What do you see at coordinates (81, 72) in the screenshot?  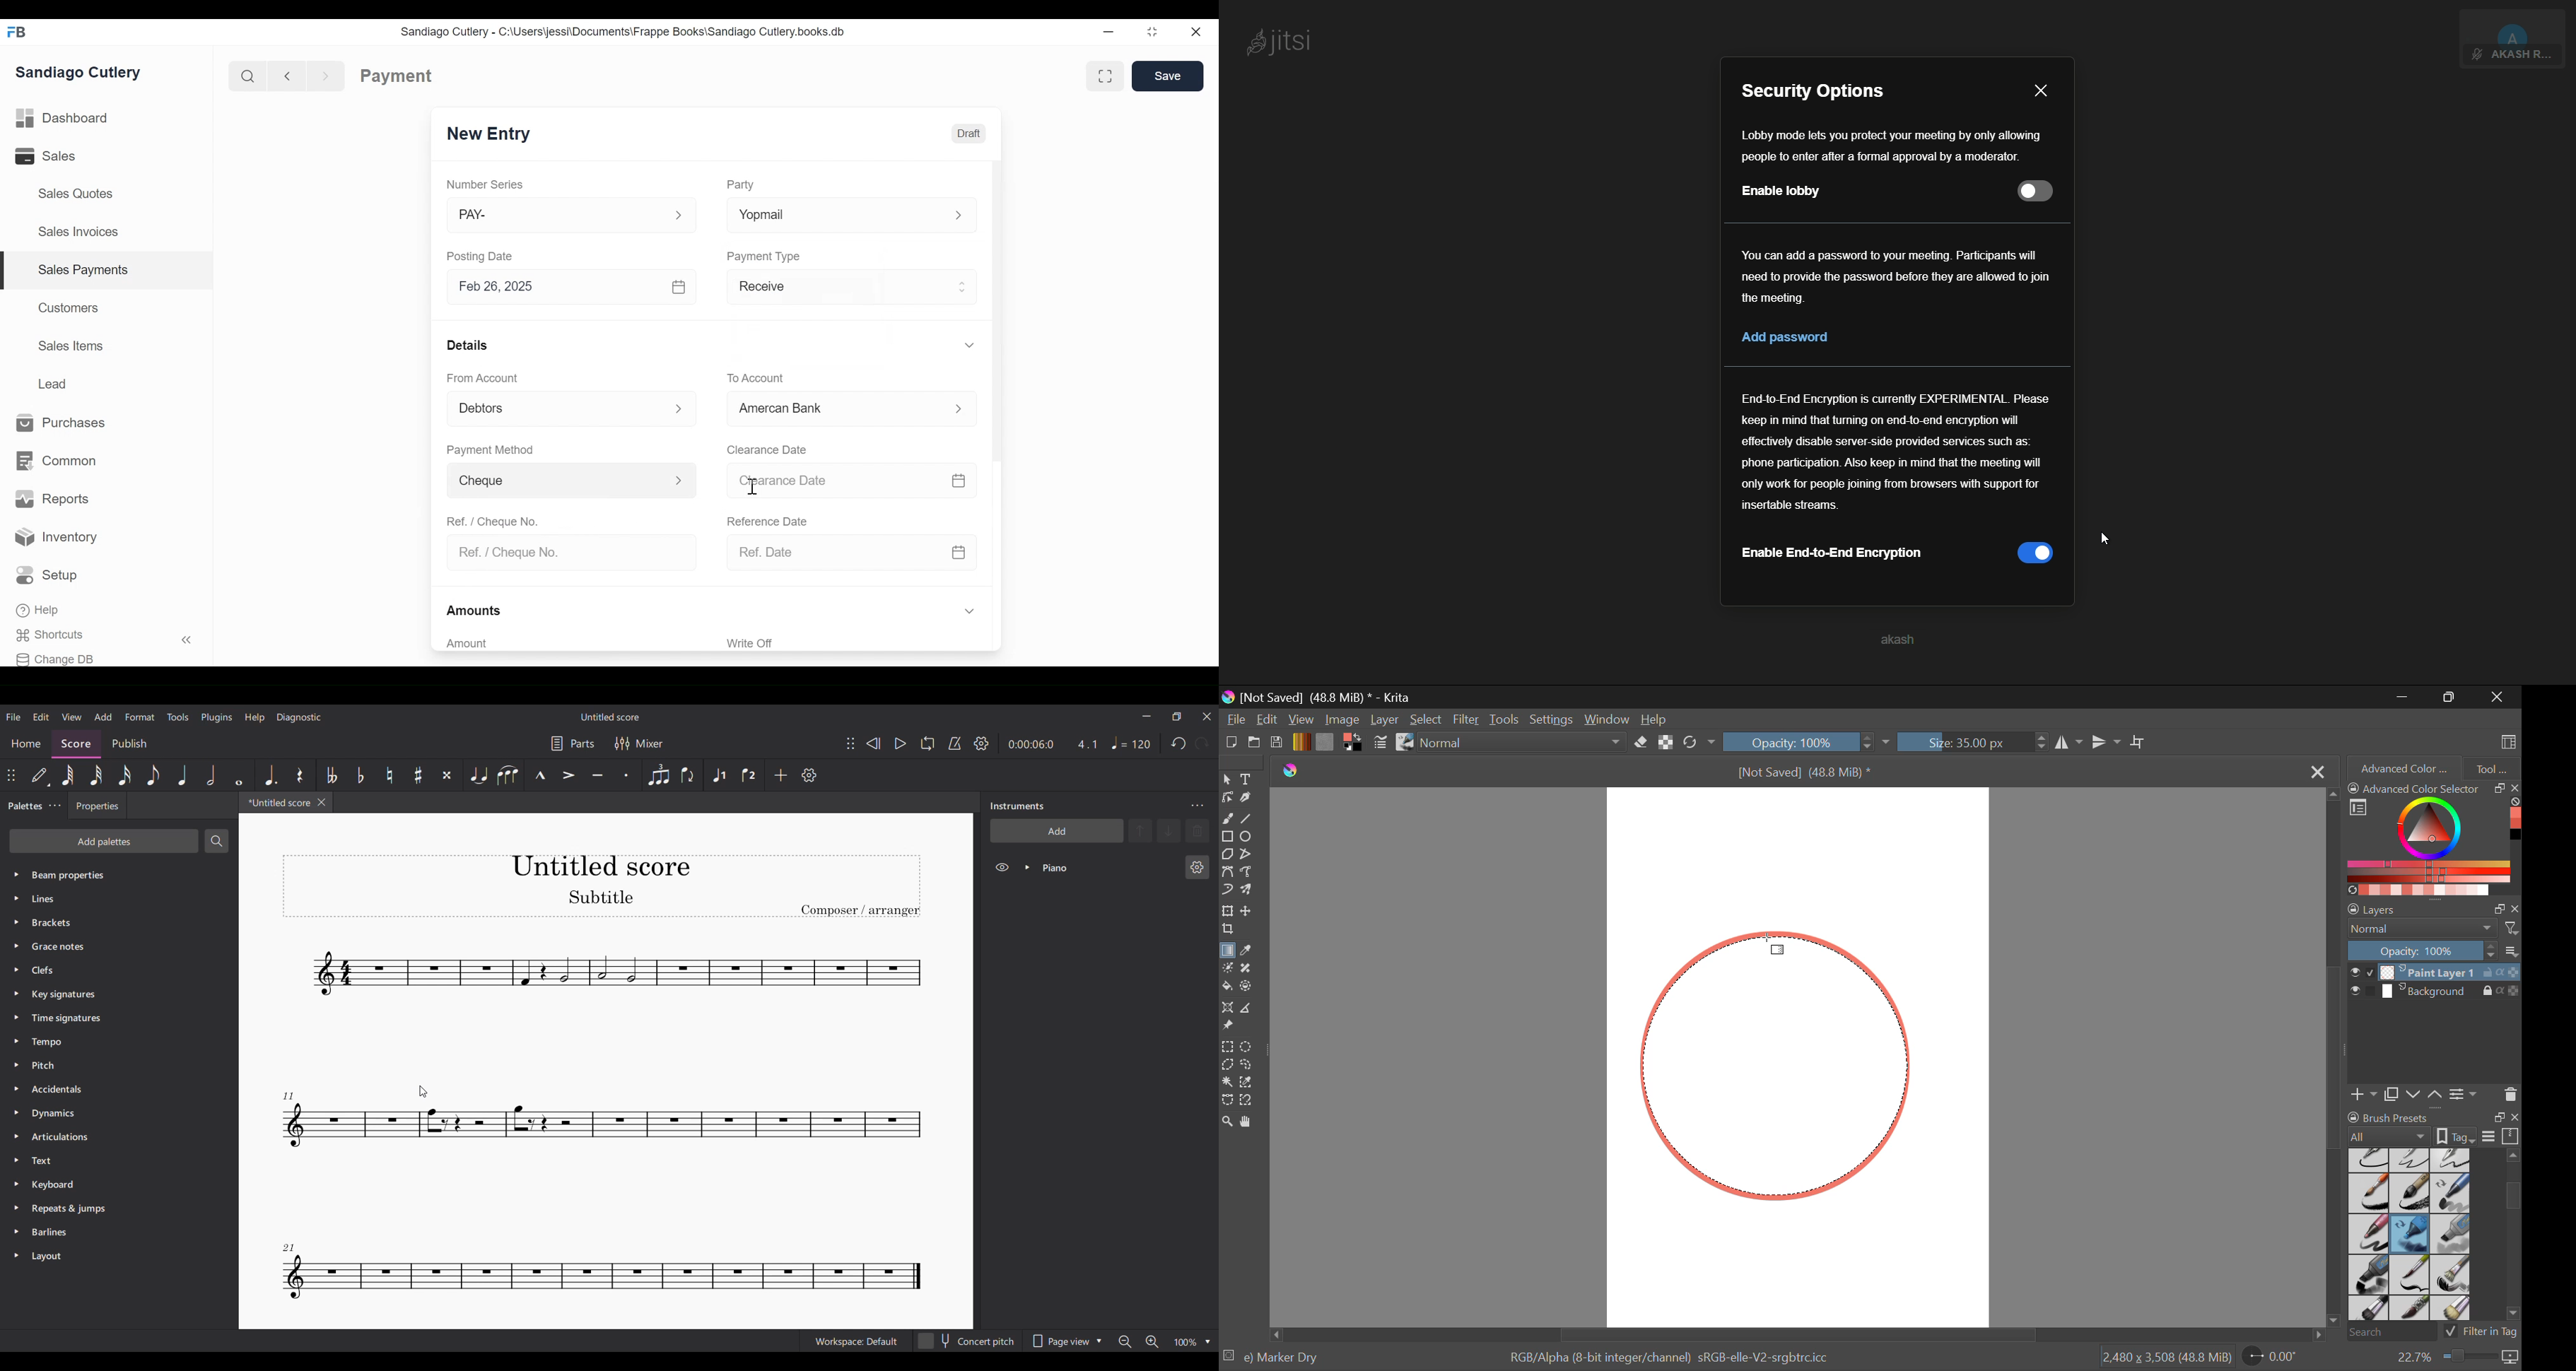 I see `Sandiago Cutlery` at bounding box center [81, 72].